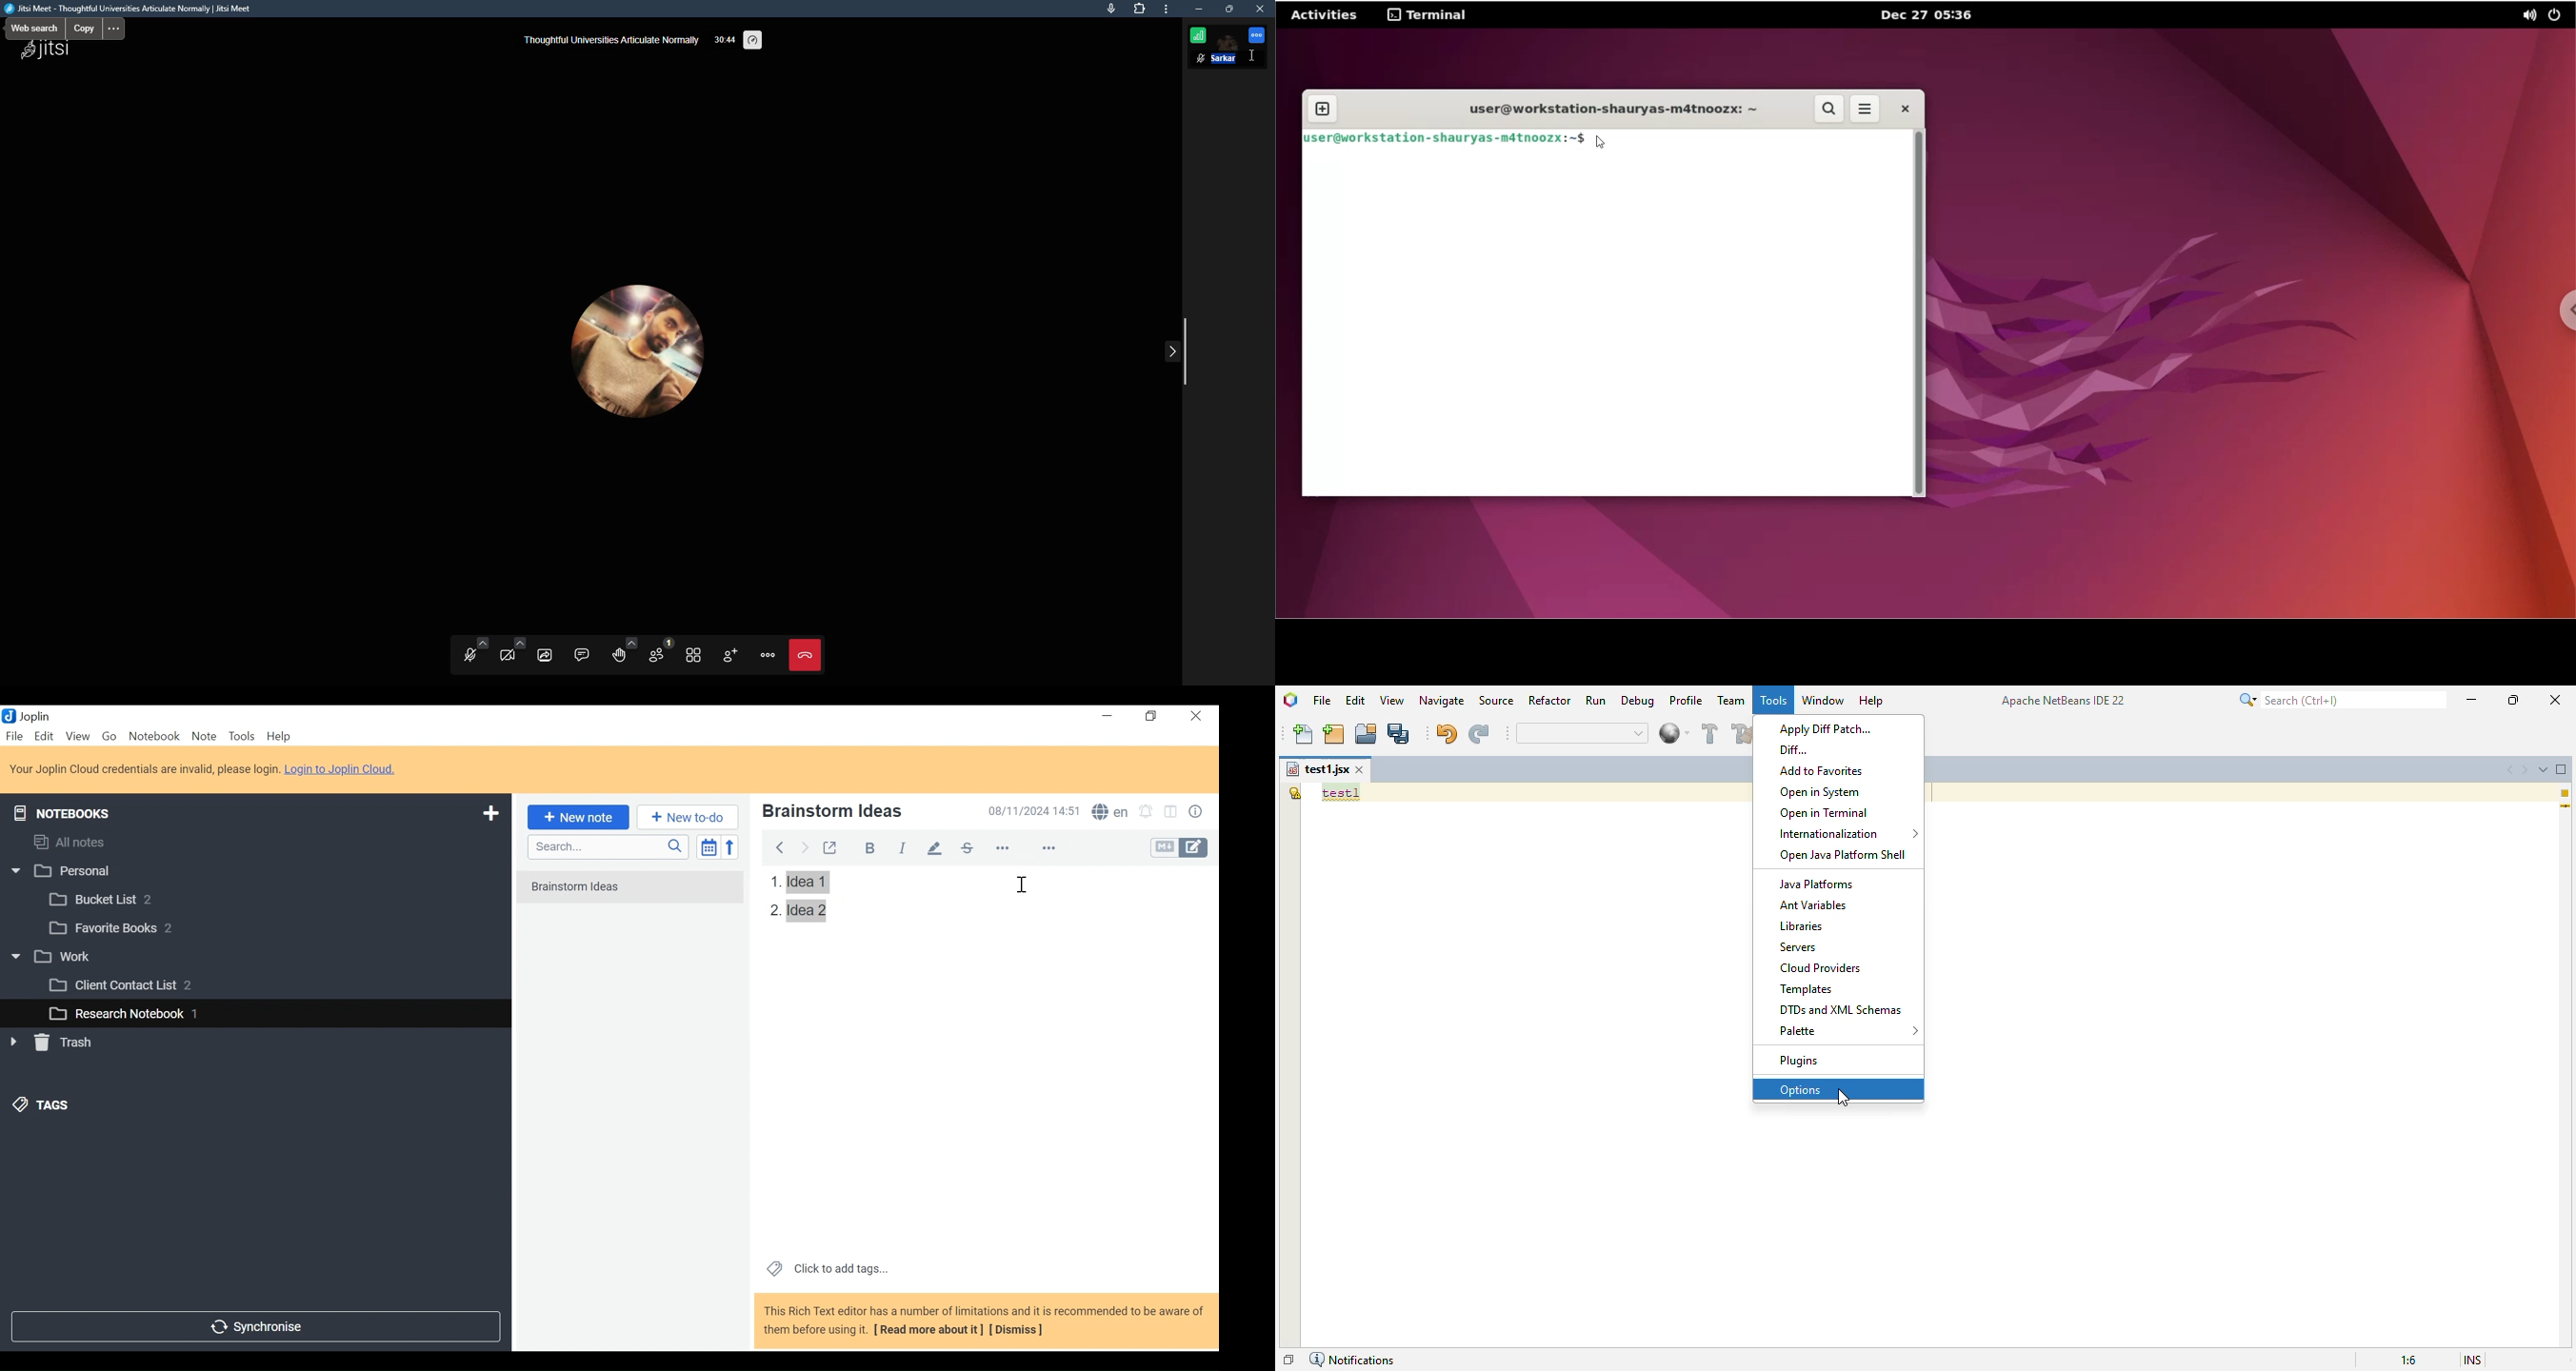 The height and width of the screenshot is (1372, 2576). What do you see at coordinates (969, 847) in the screenshot?
I see `strikethrough` at bounding box center [969, 847].